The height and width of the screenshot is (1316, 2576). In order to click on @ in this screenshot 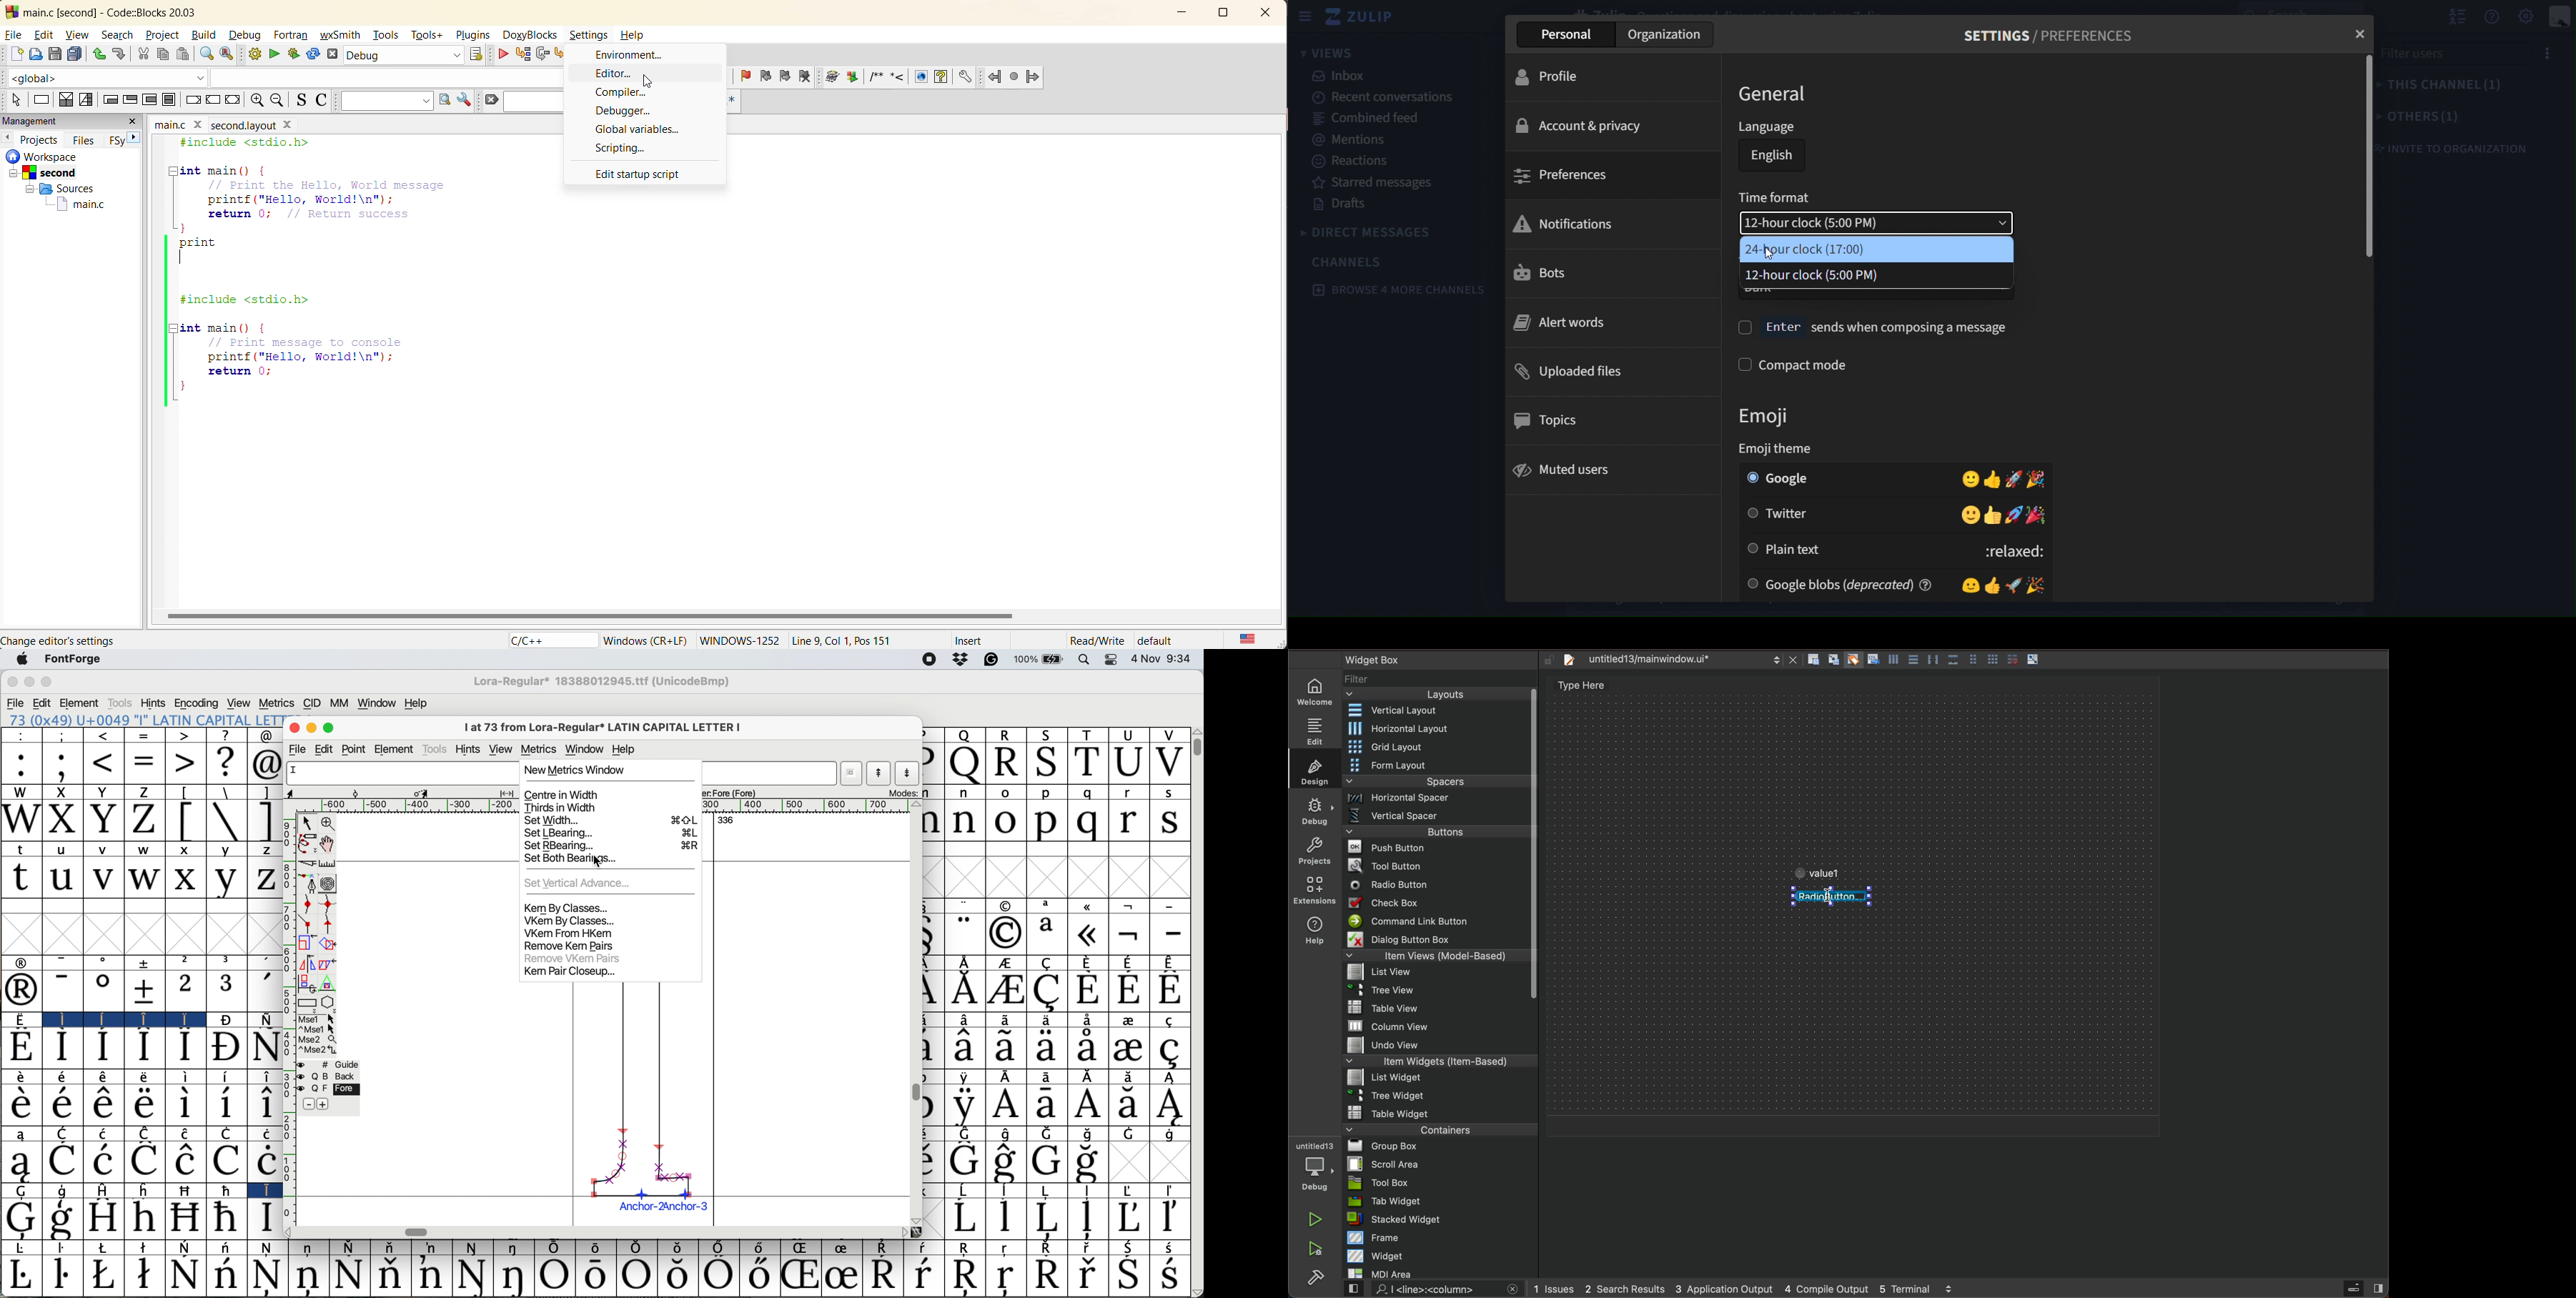, I will do `click(266, 765)`.